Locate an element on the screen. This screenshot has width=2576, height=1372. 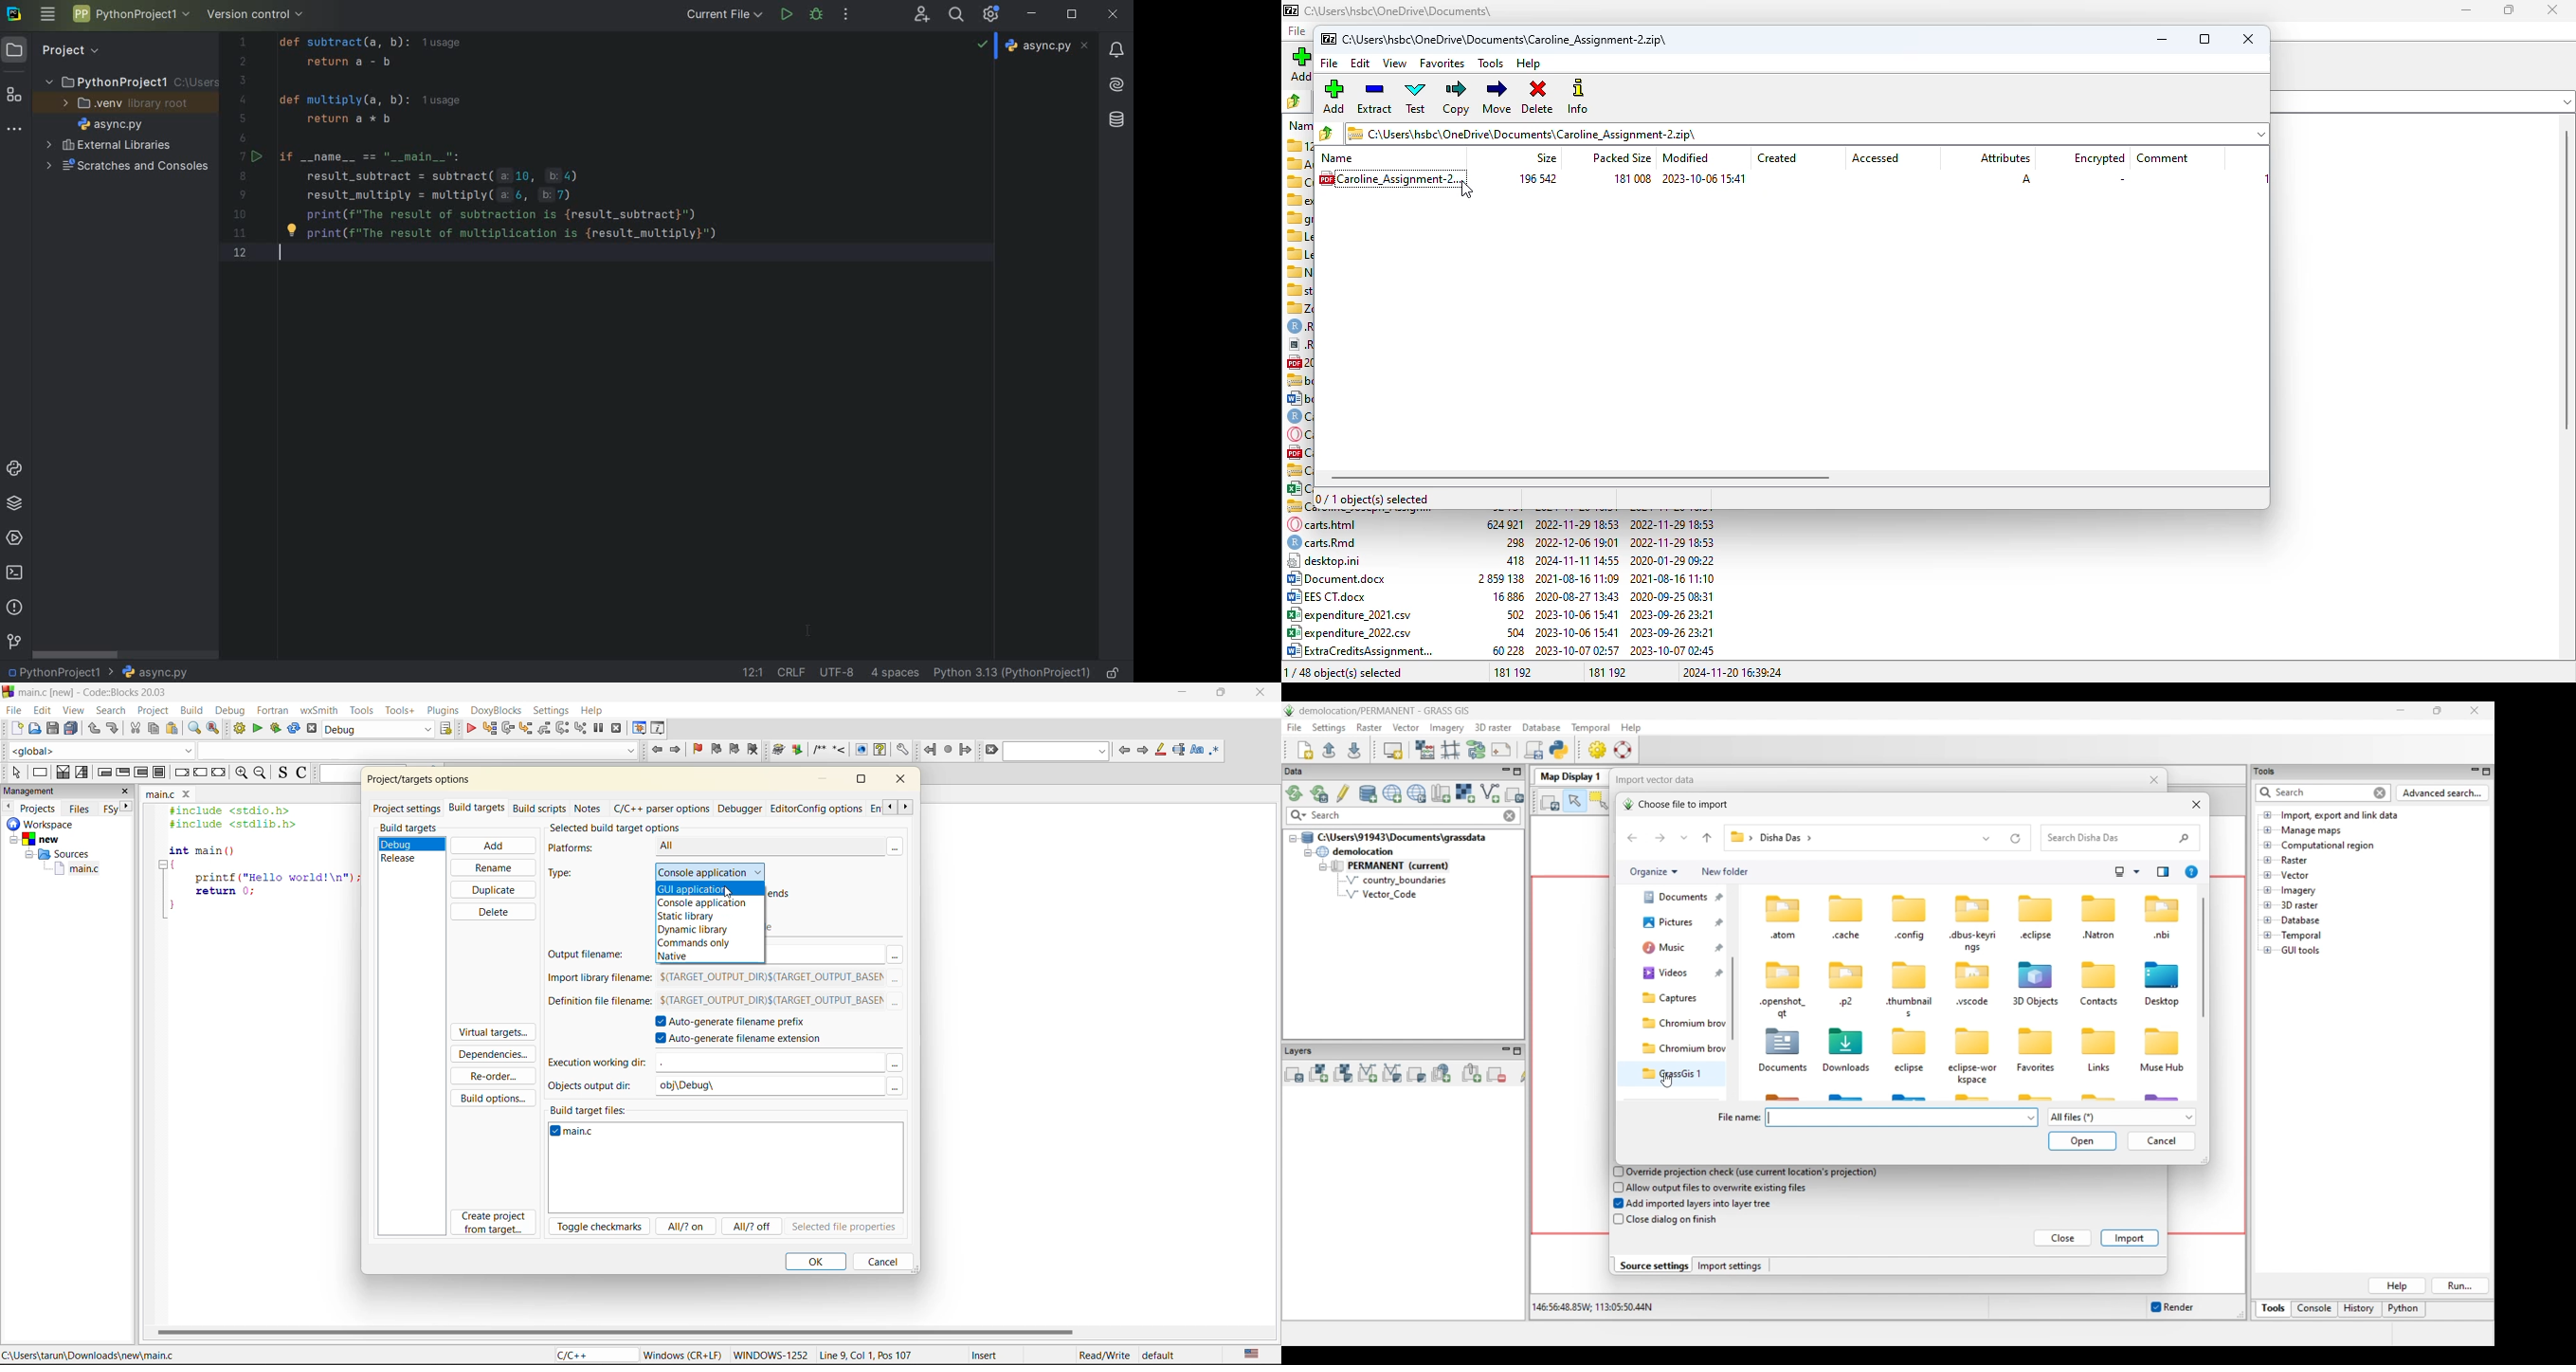
selected file properties is located at coordinates (849, 1227).